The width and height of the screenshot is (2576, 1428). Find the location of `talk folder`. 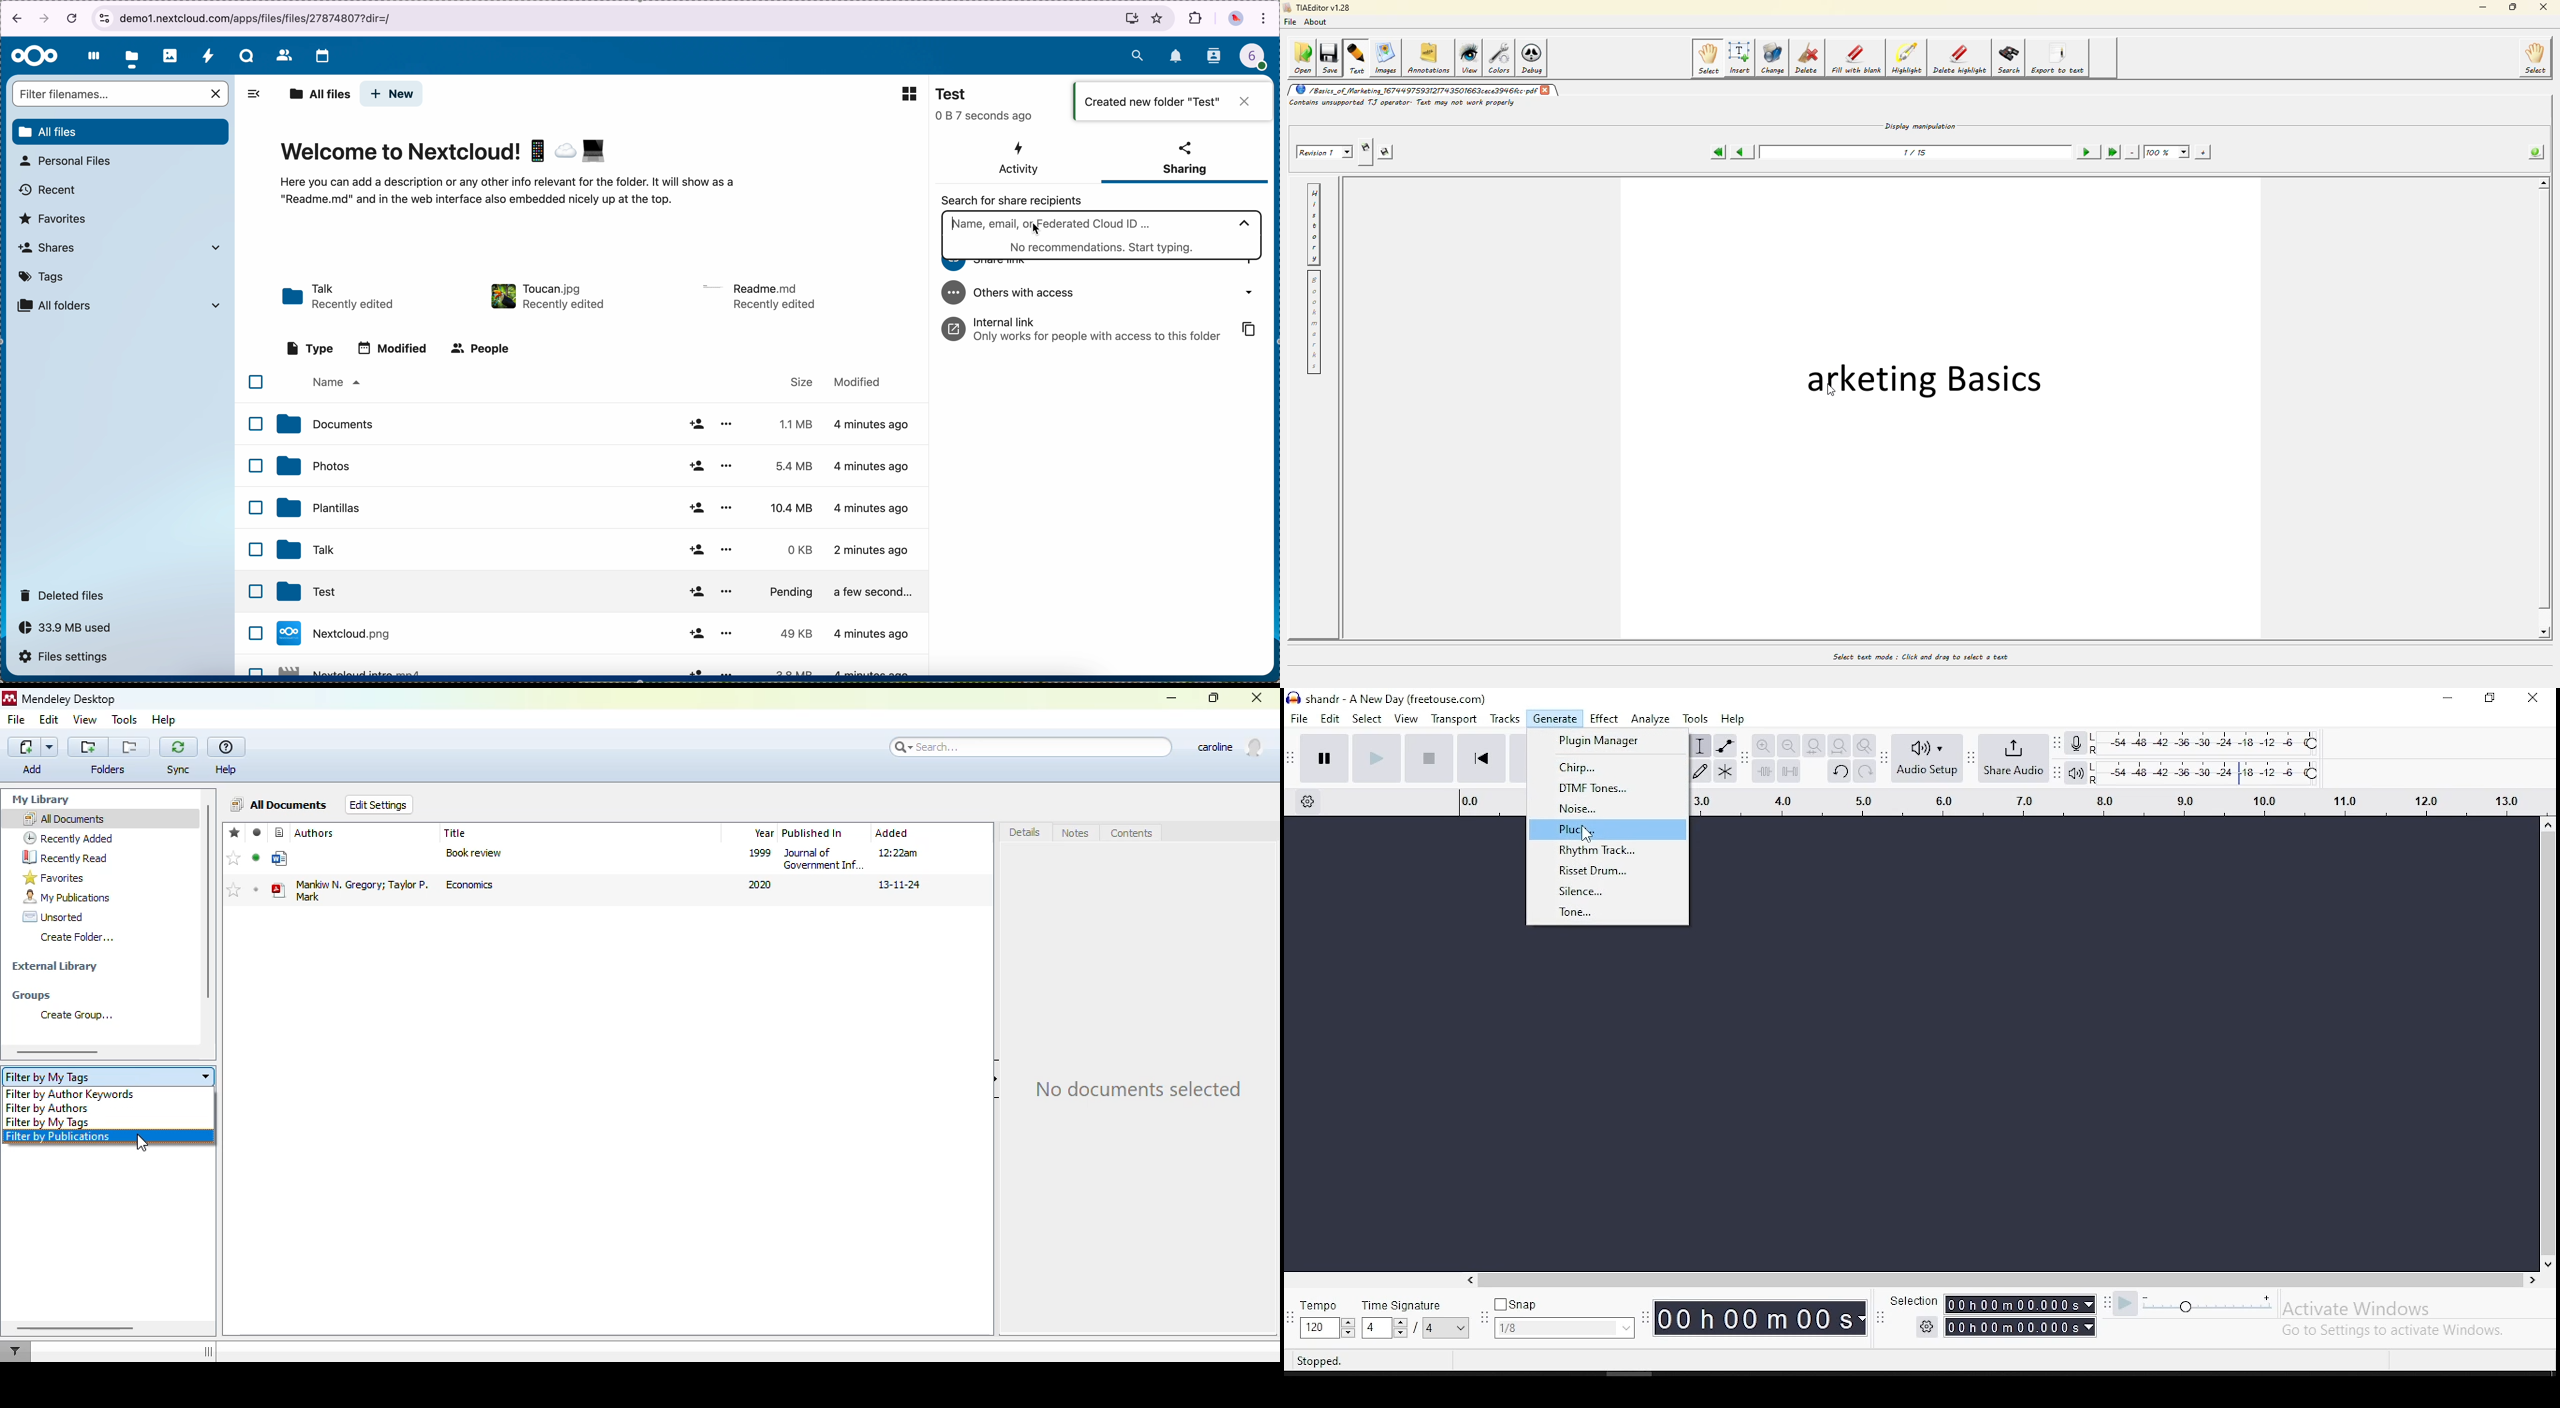

talk folder is located at coordinates (340, 298).